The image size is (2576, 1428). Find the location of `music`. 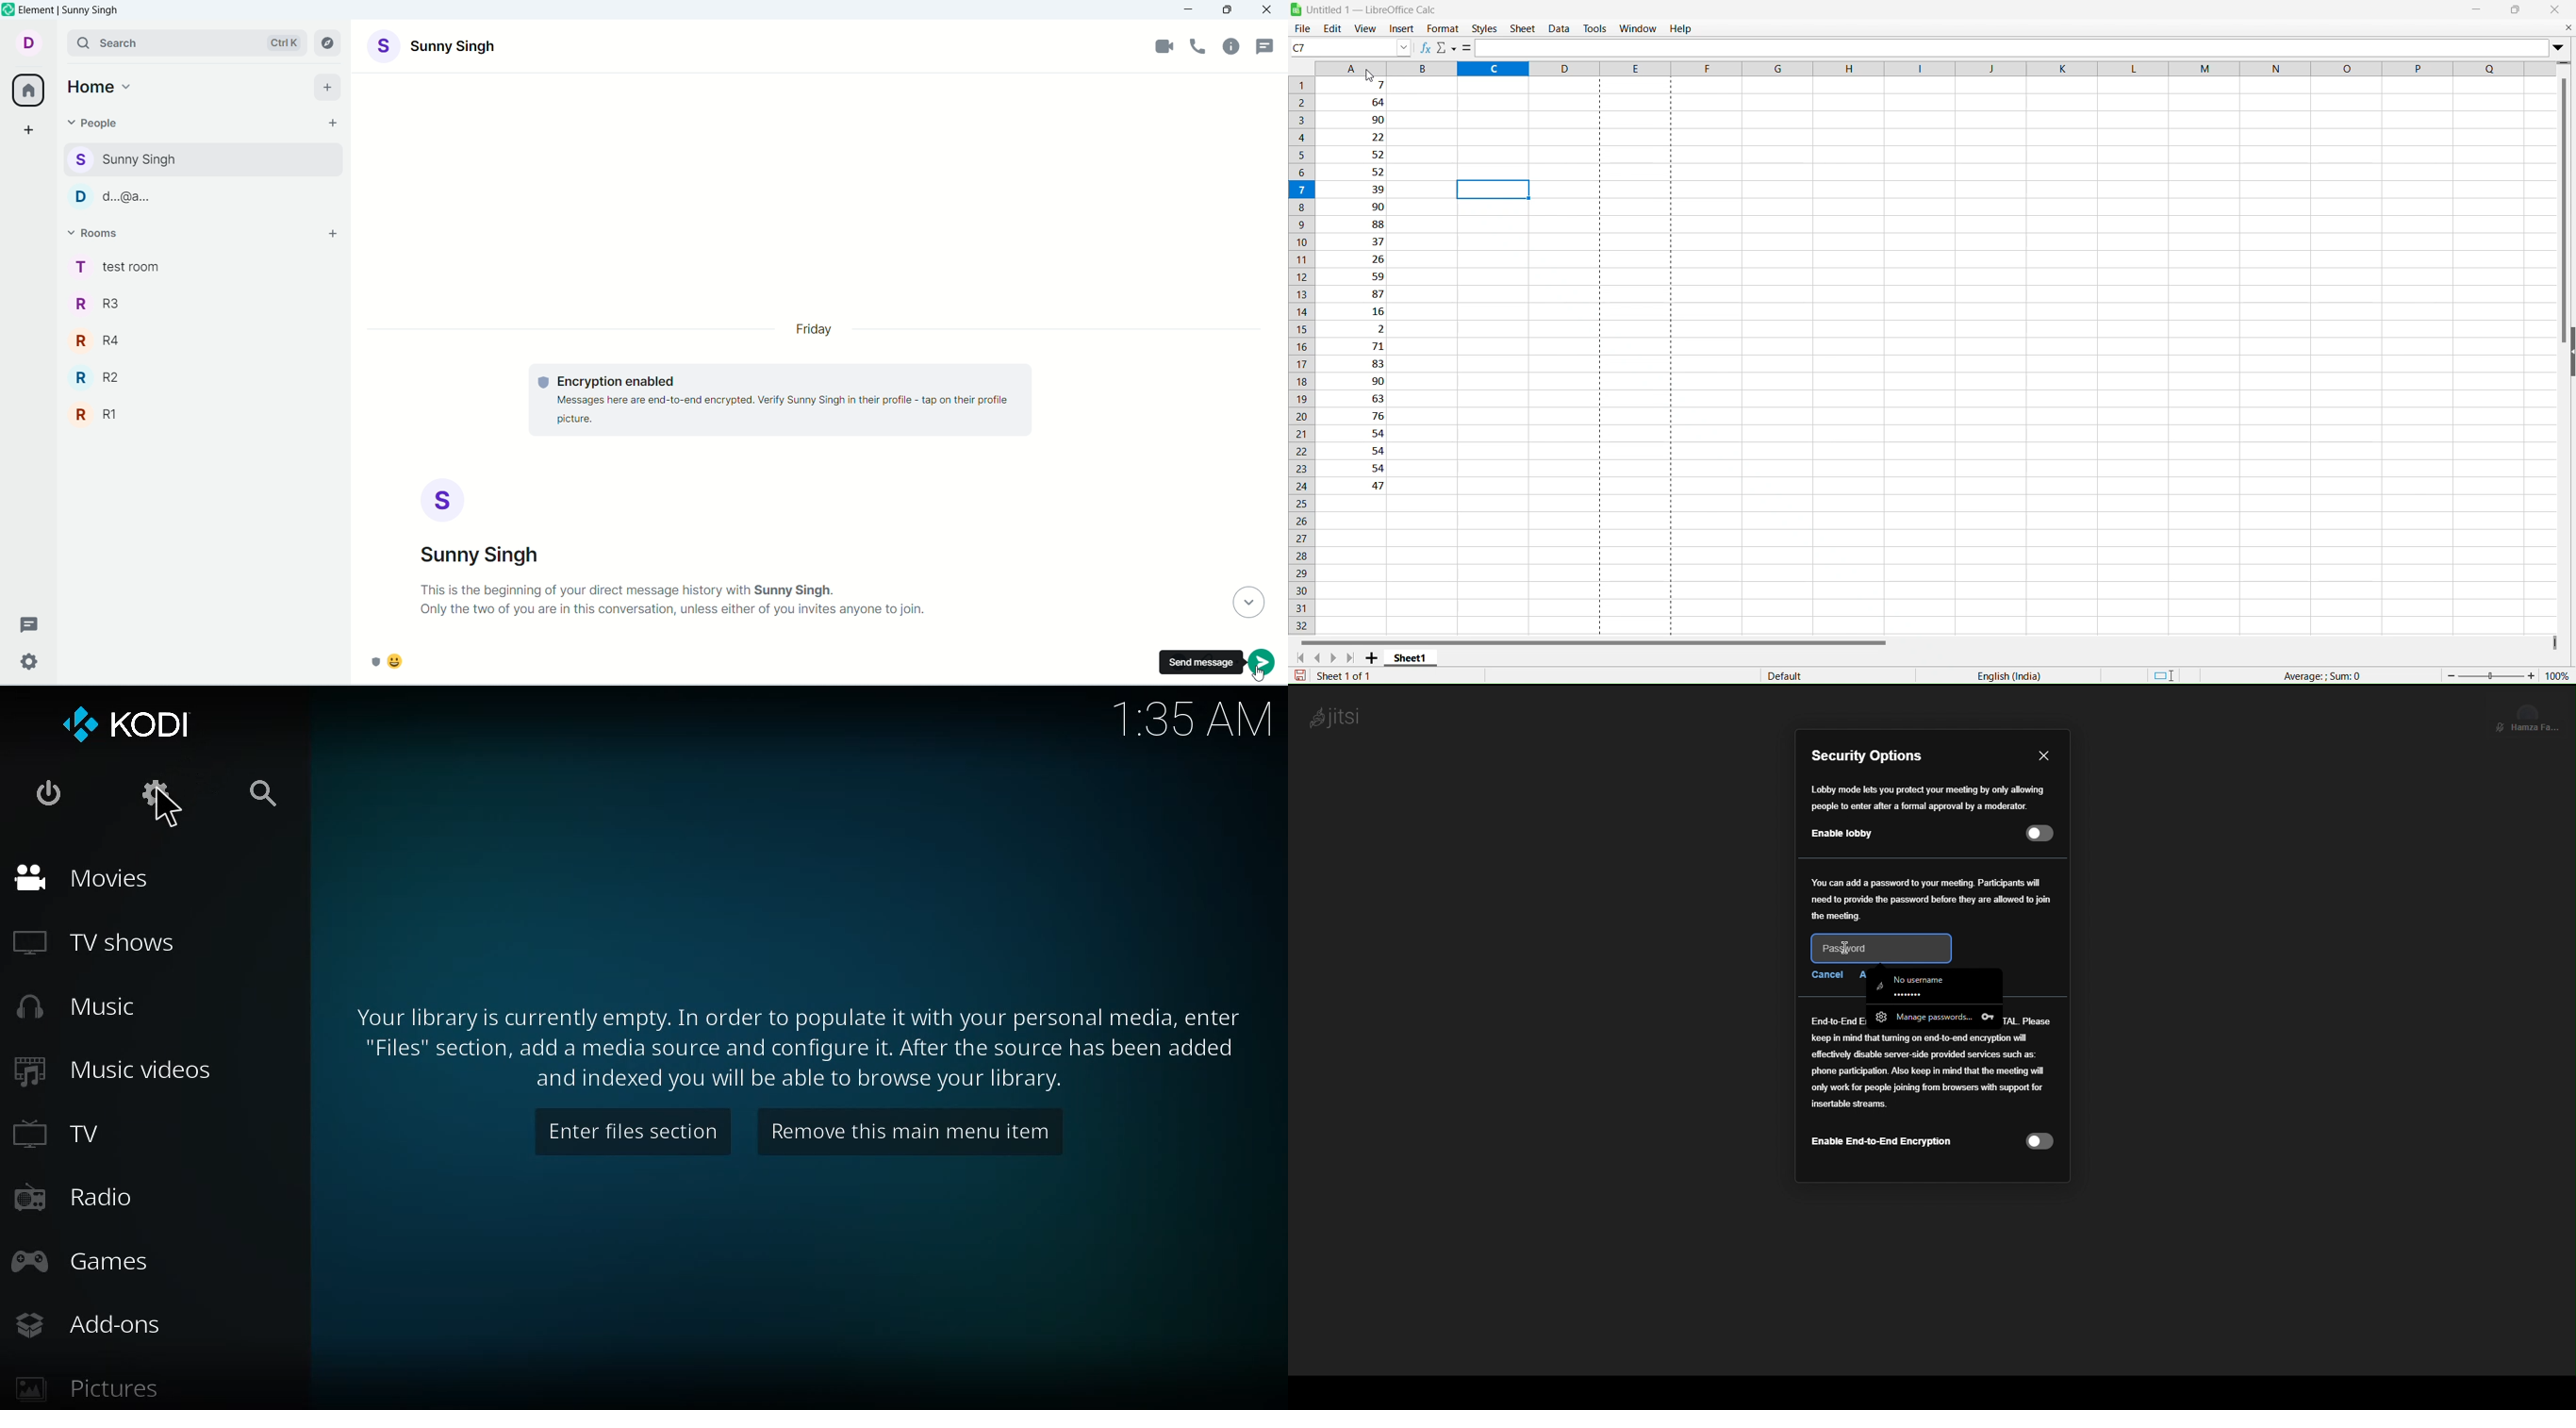

music is located at coordinates (70, 1008).